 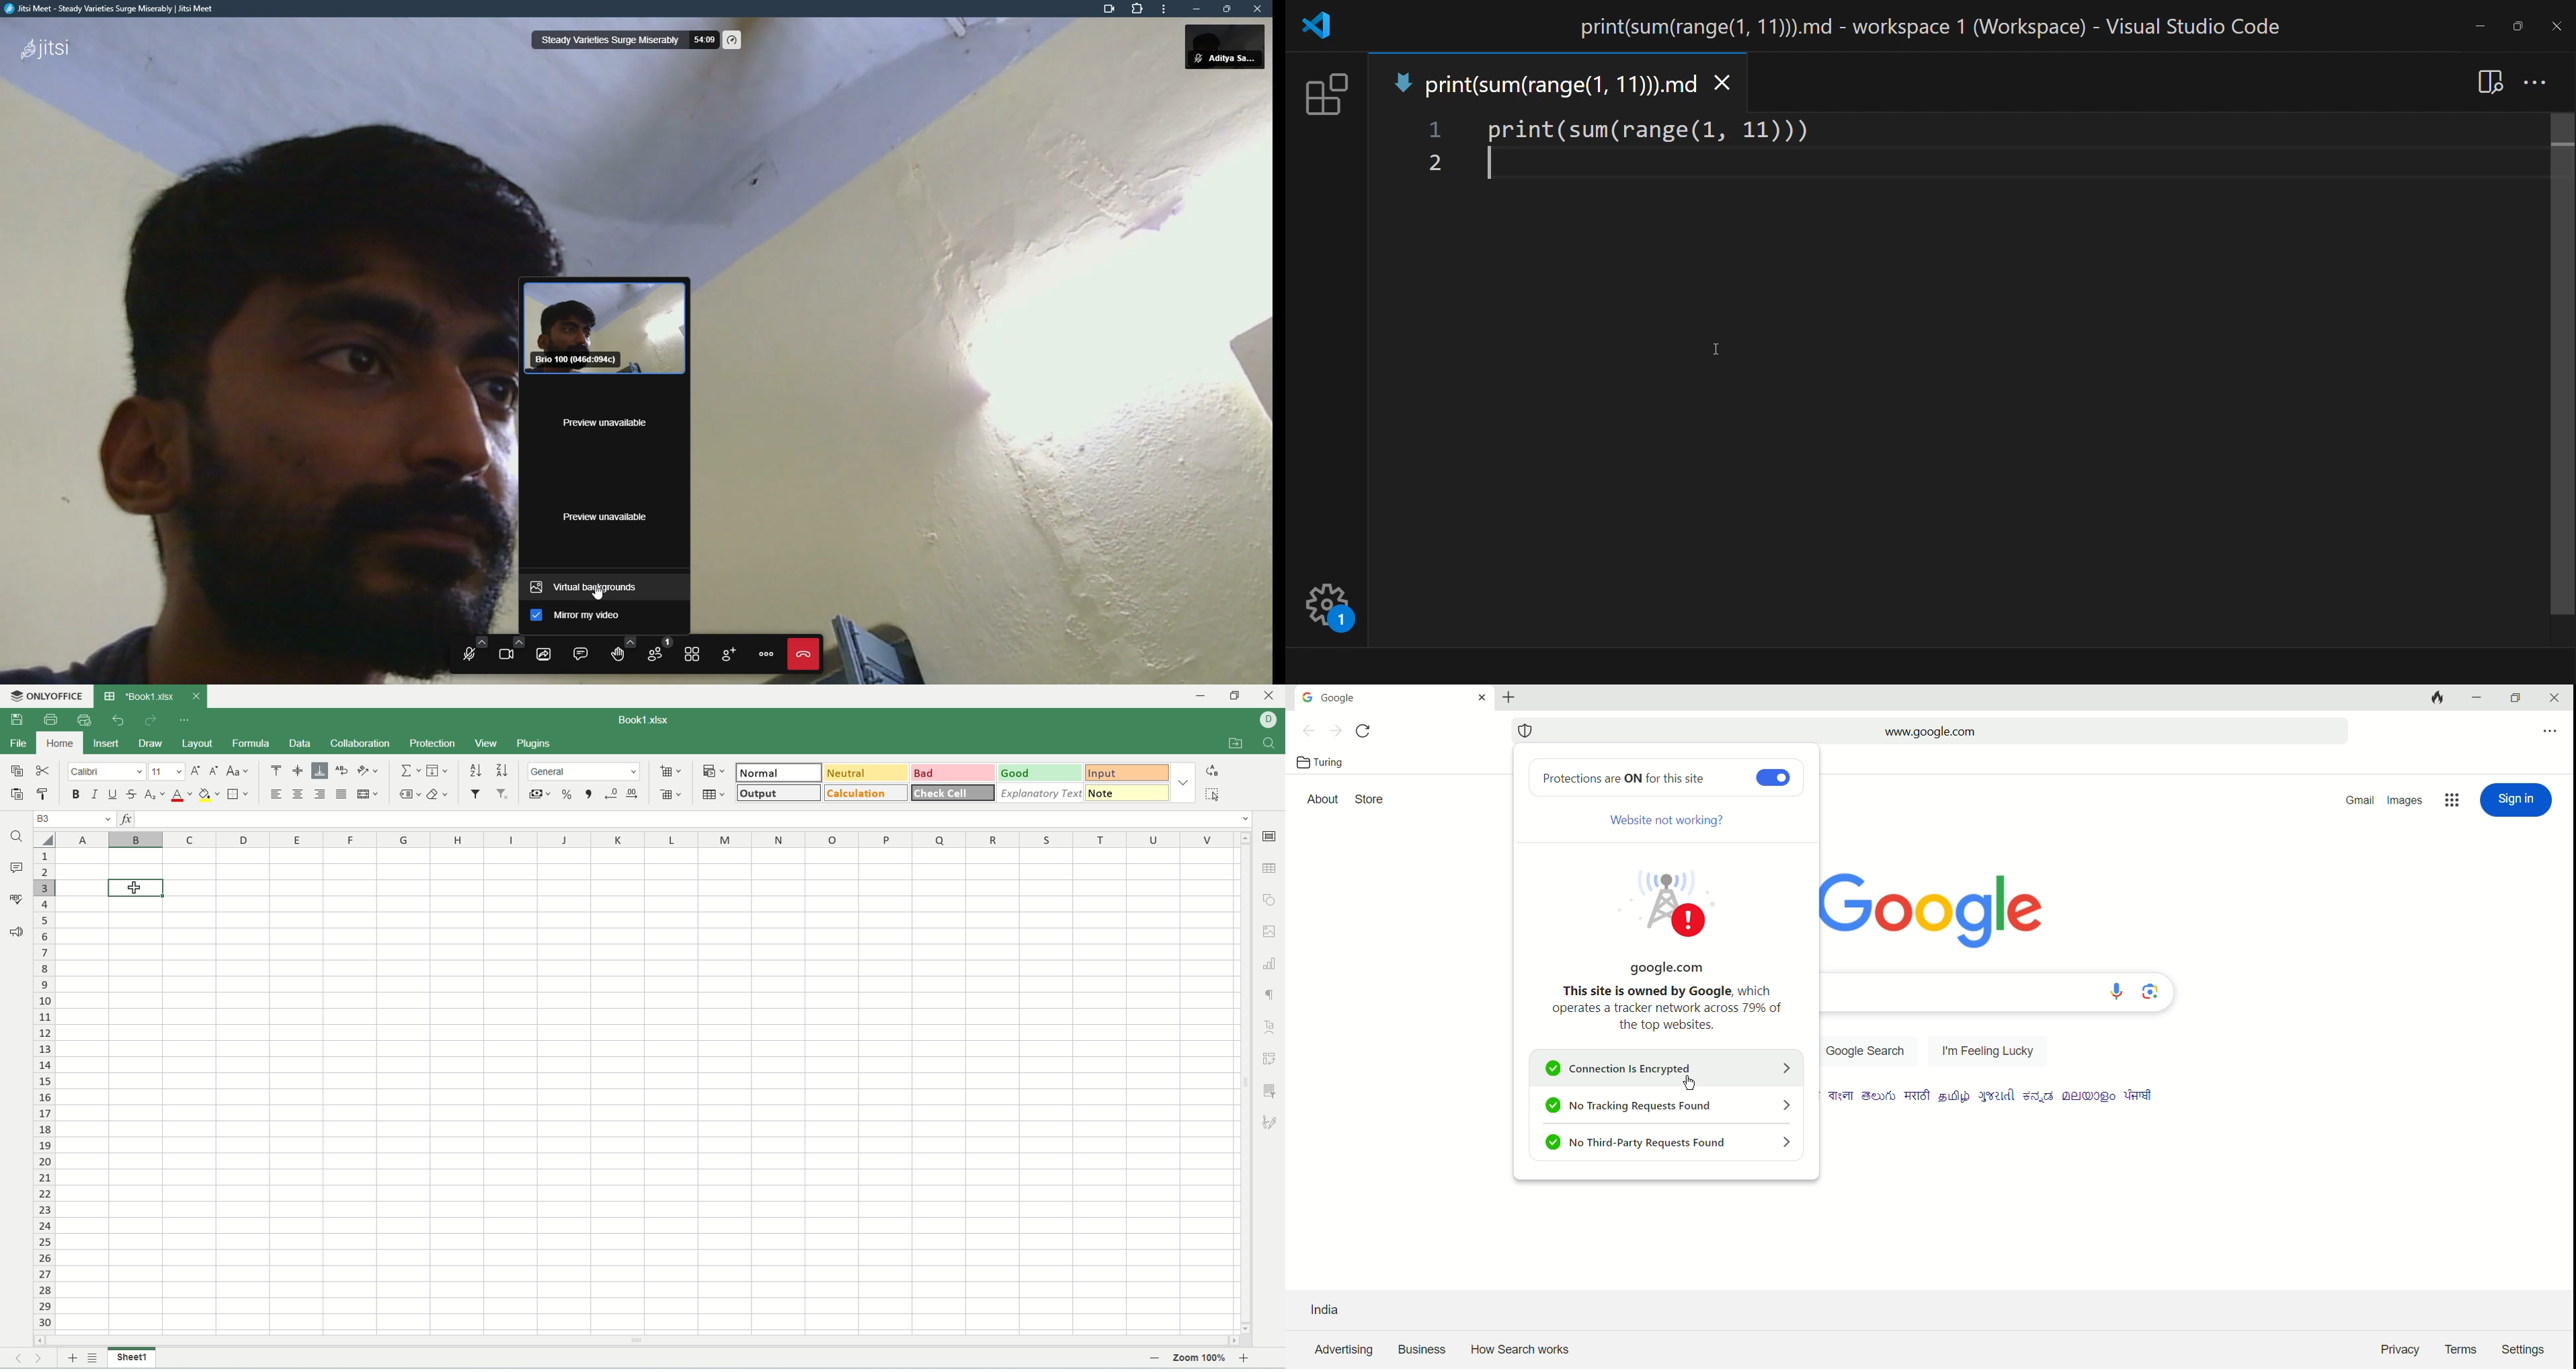 I want to click on sheet name, so click(x=132, y=1358).